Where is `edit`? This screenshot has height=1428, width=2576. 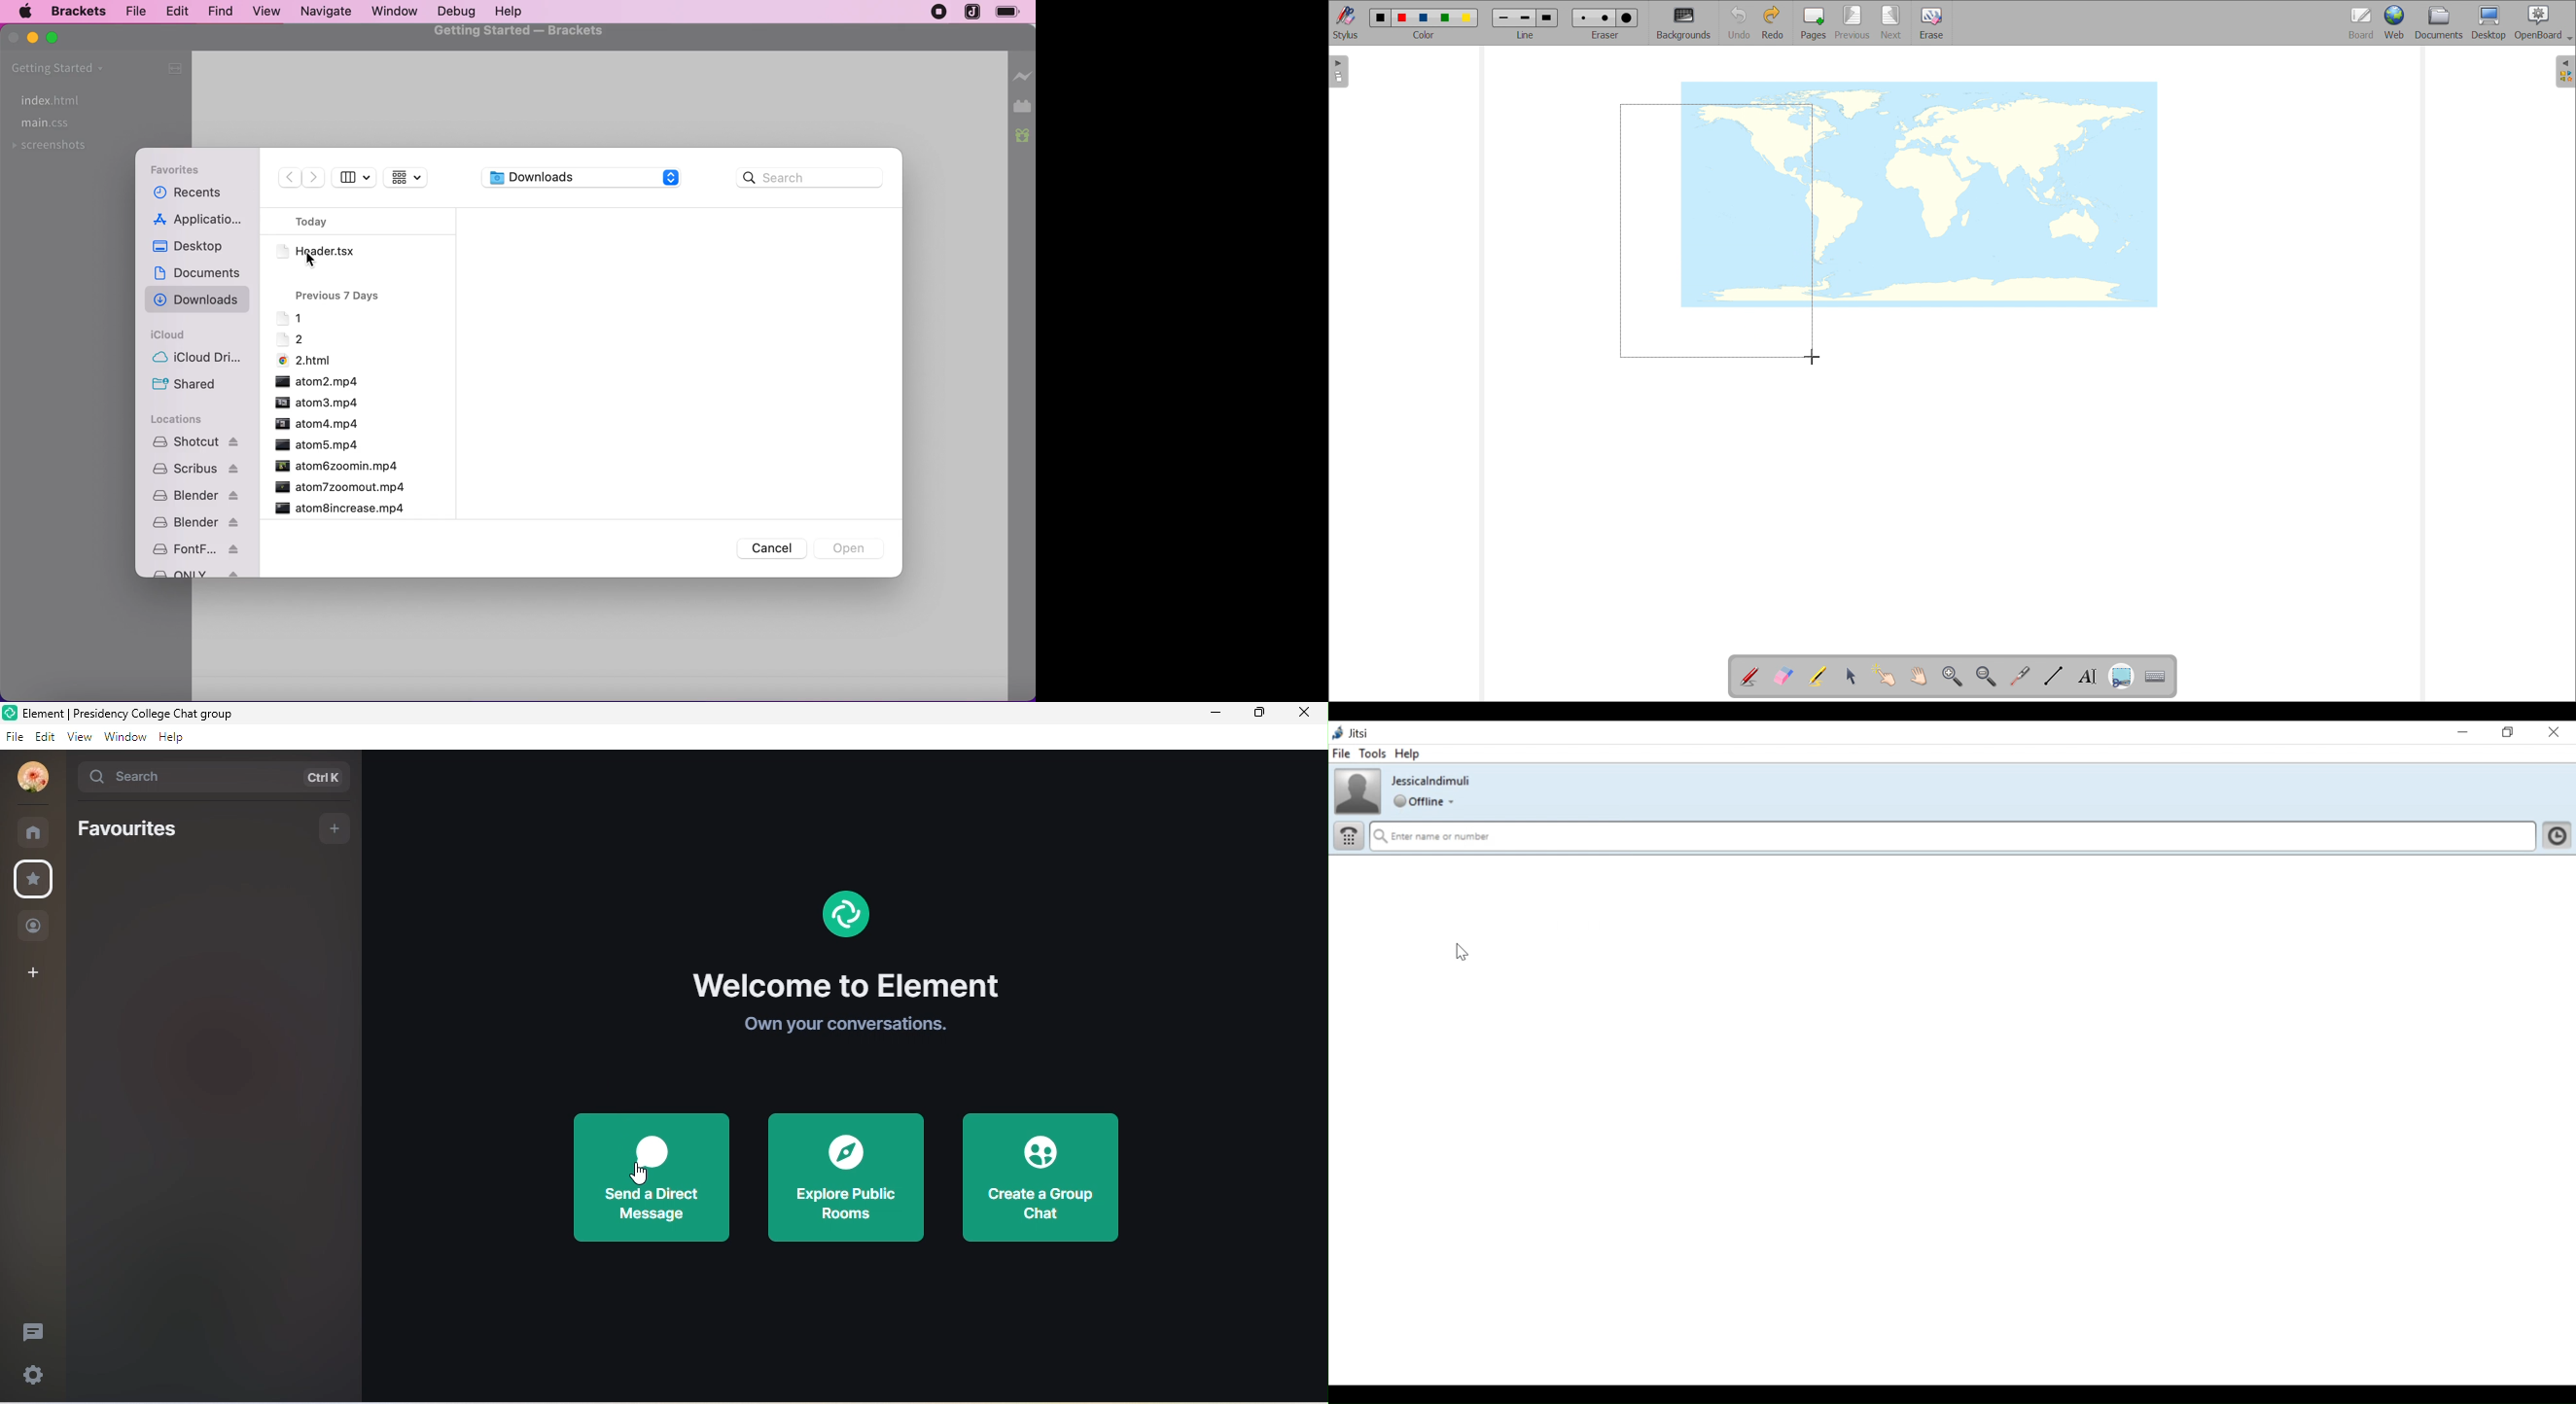
edit is located at coordinates (175, 11).